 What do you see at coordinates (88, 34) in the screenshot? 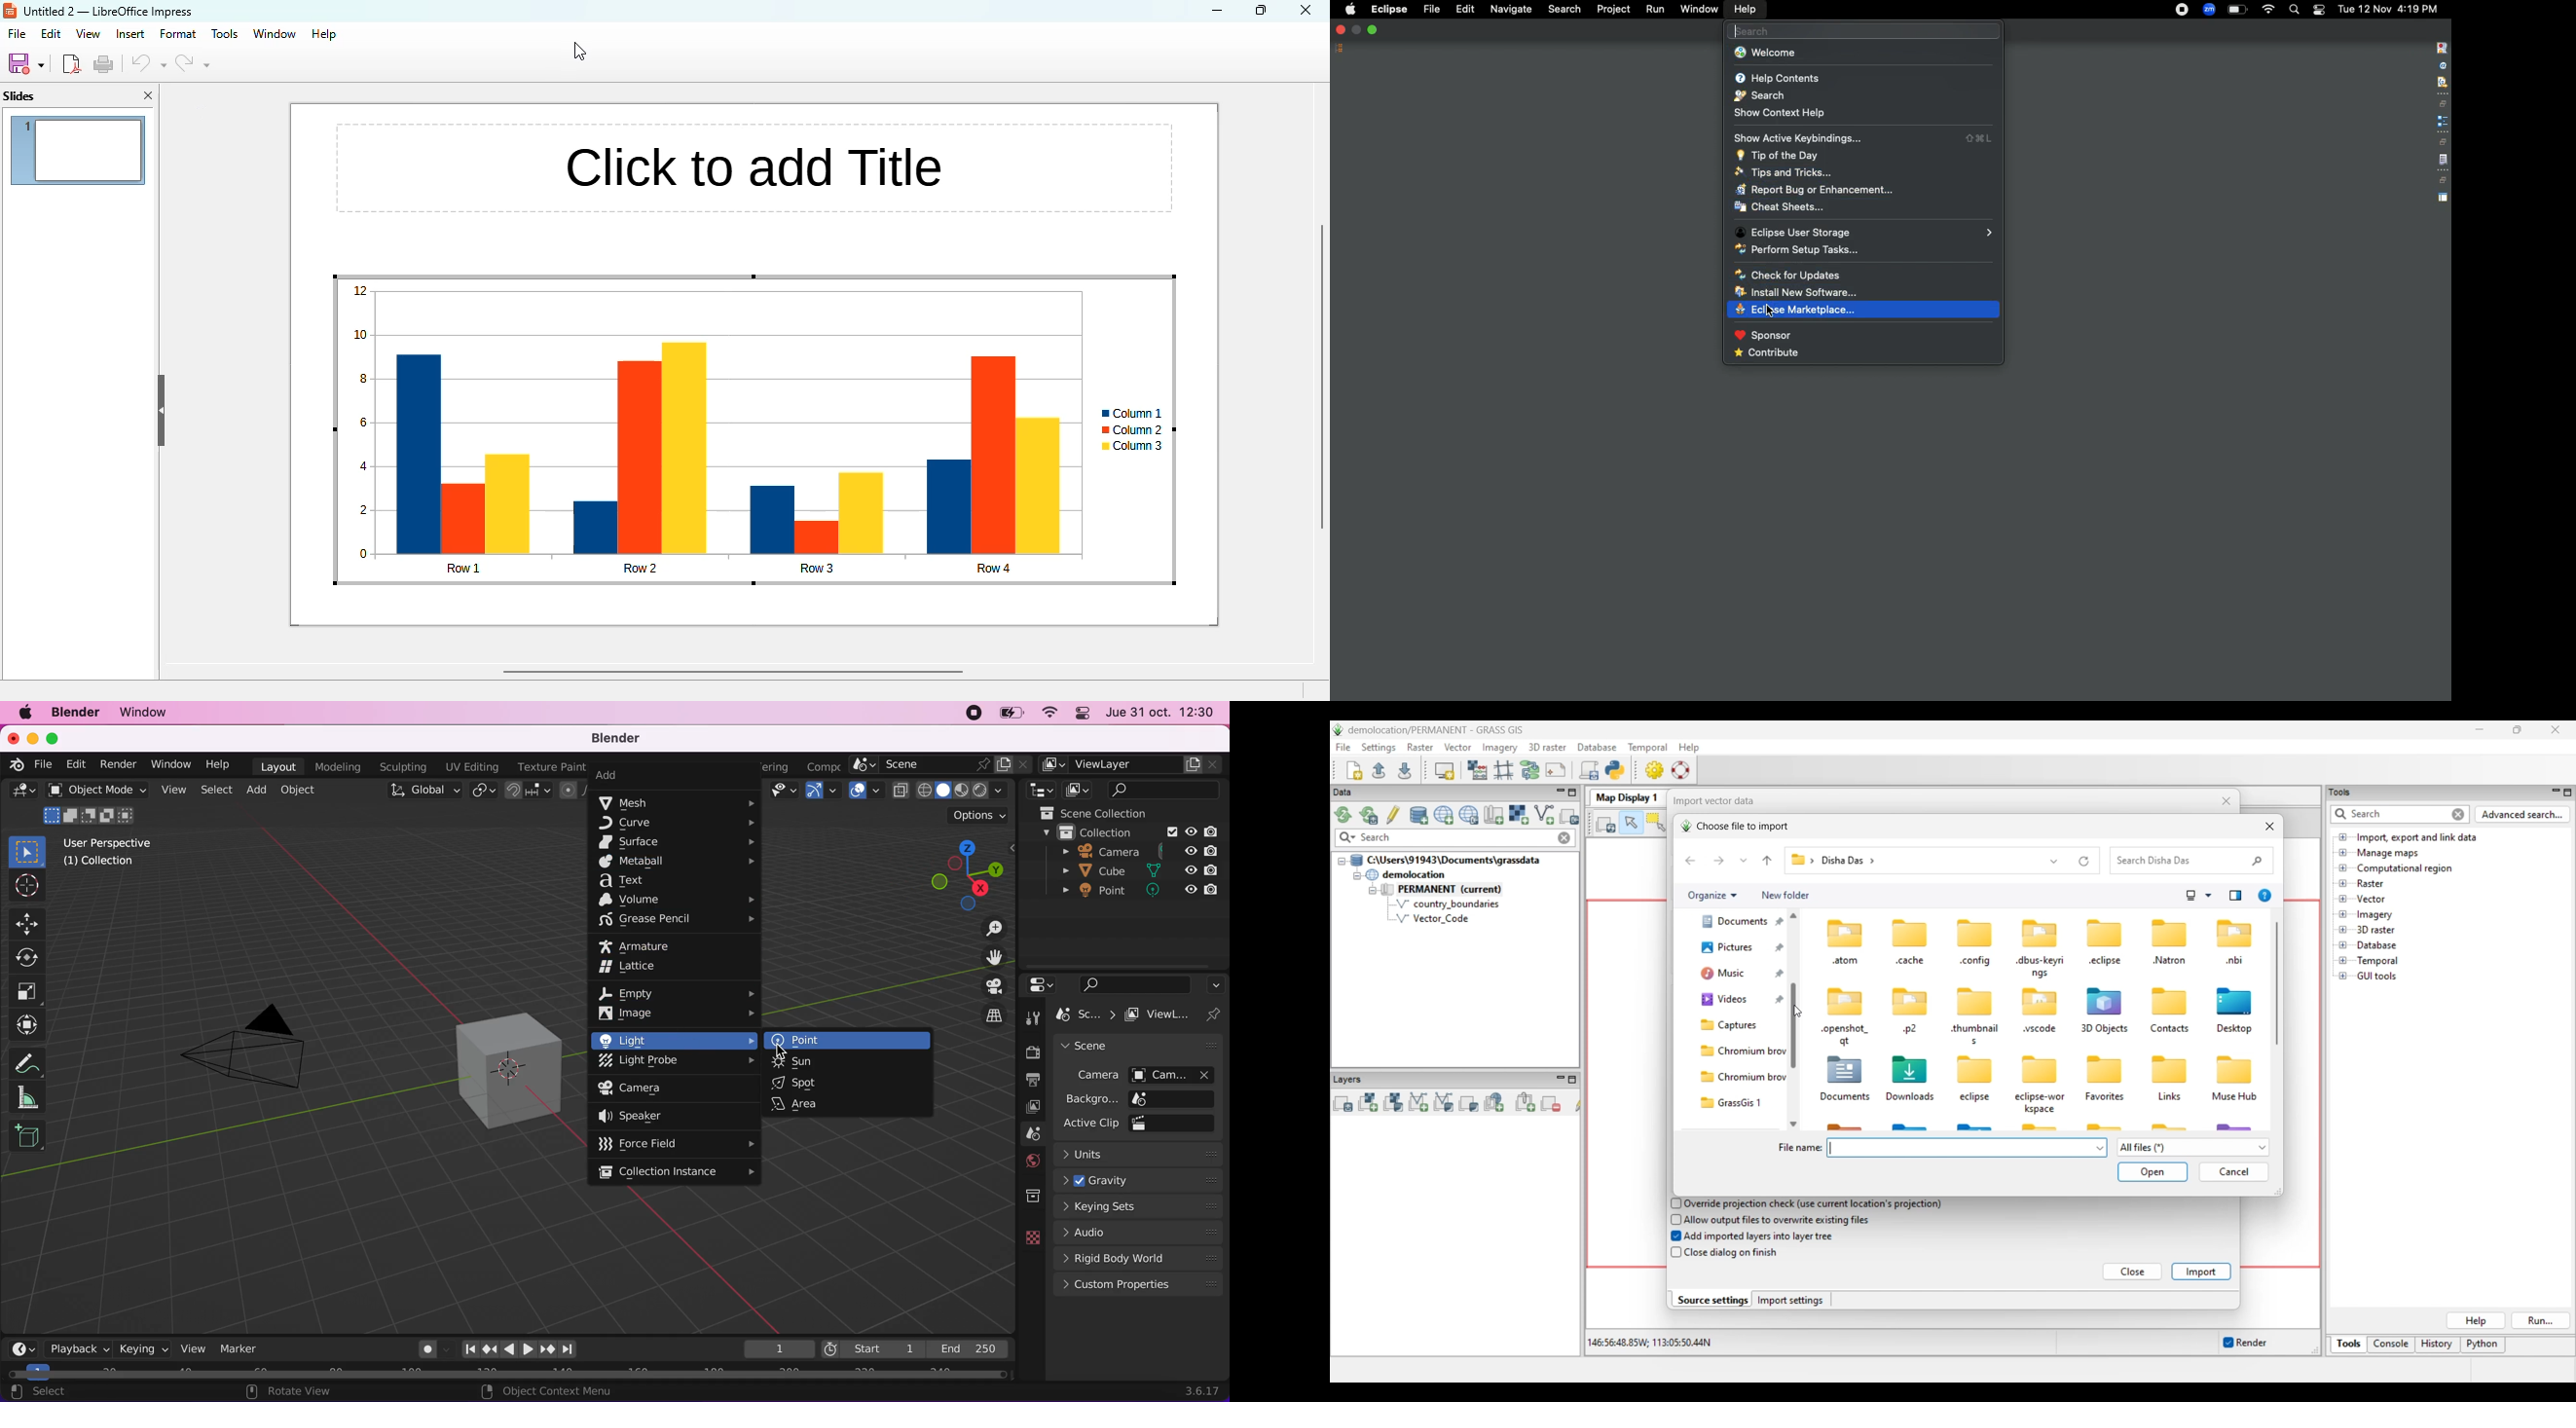
I see `view` at bounding box center [88, 34].